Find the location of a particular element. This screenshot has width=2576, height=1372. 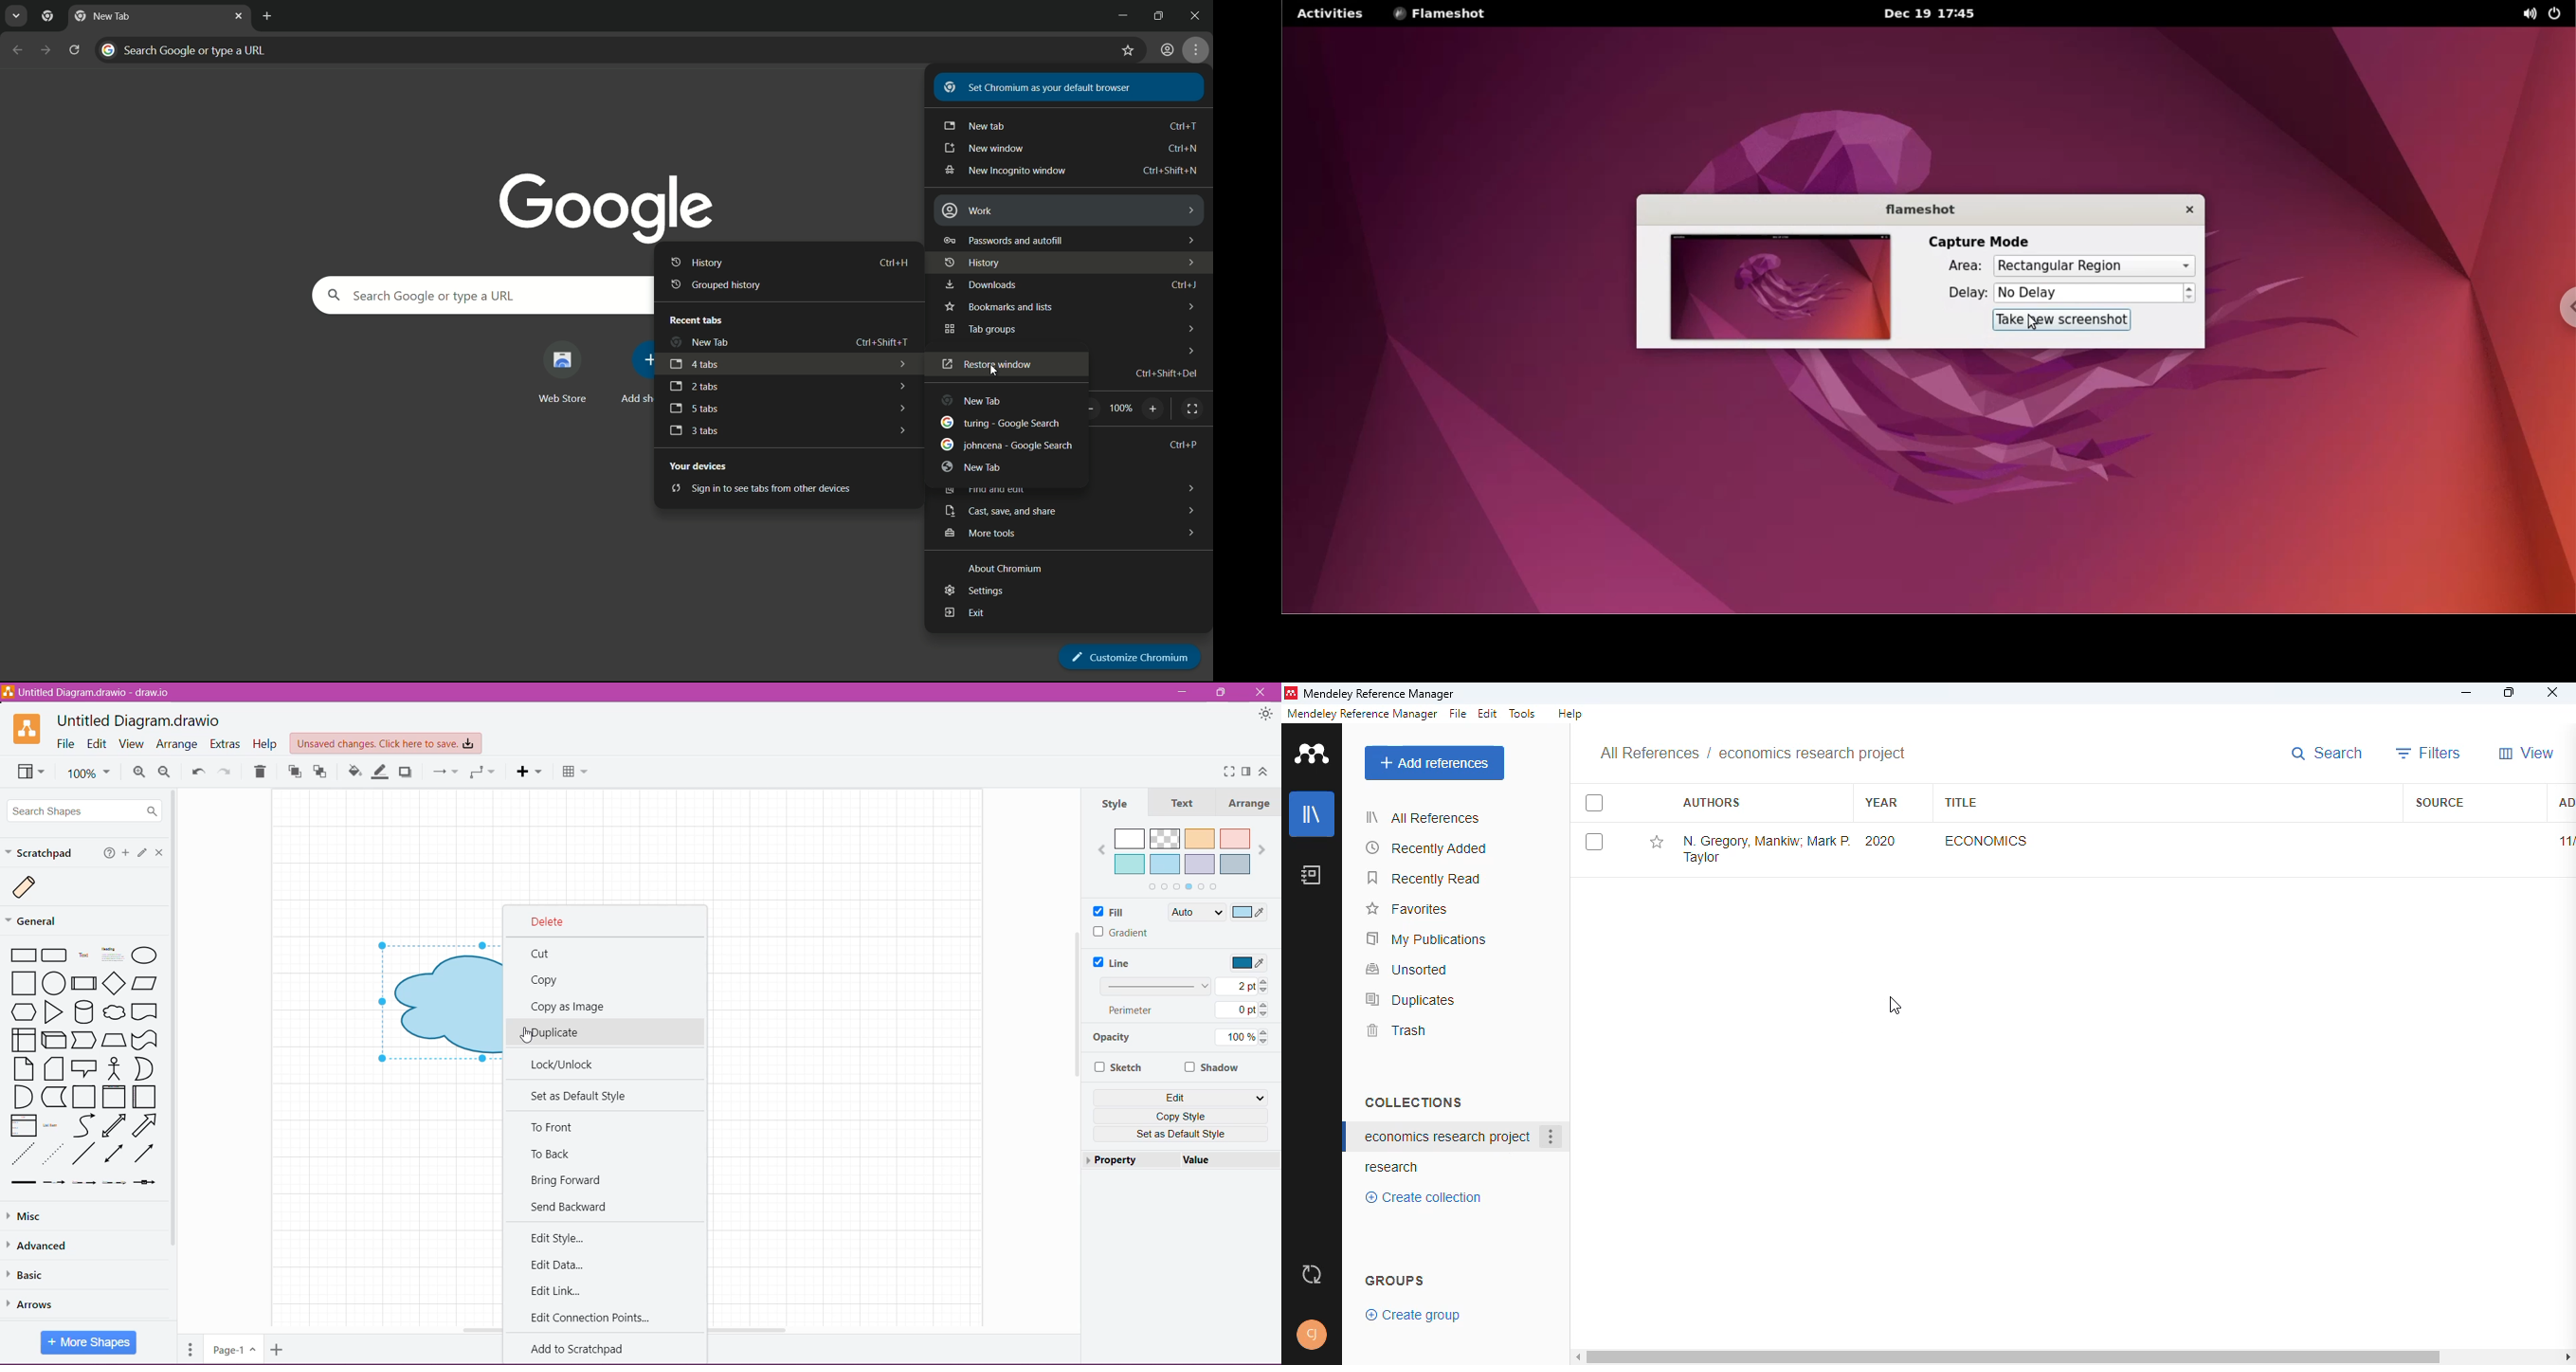

dropdown arrows is located at coordinates (1190, 349).